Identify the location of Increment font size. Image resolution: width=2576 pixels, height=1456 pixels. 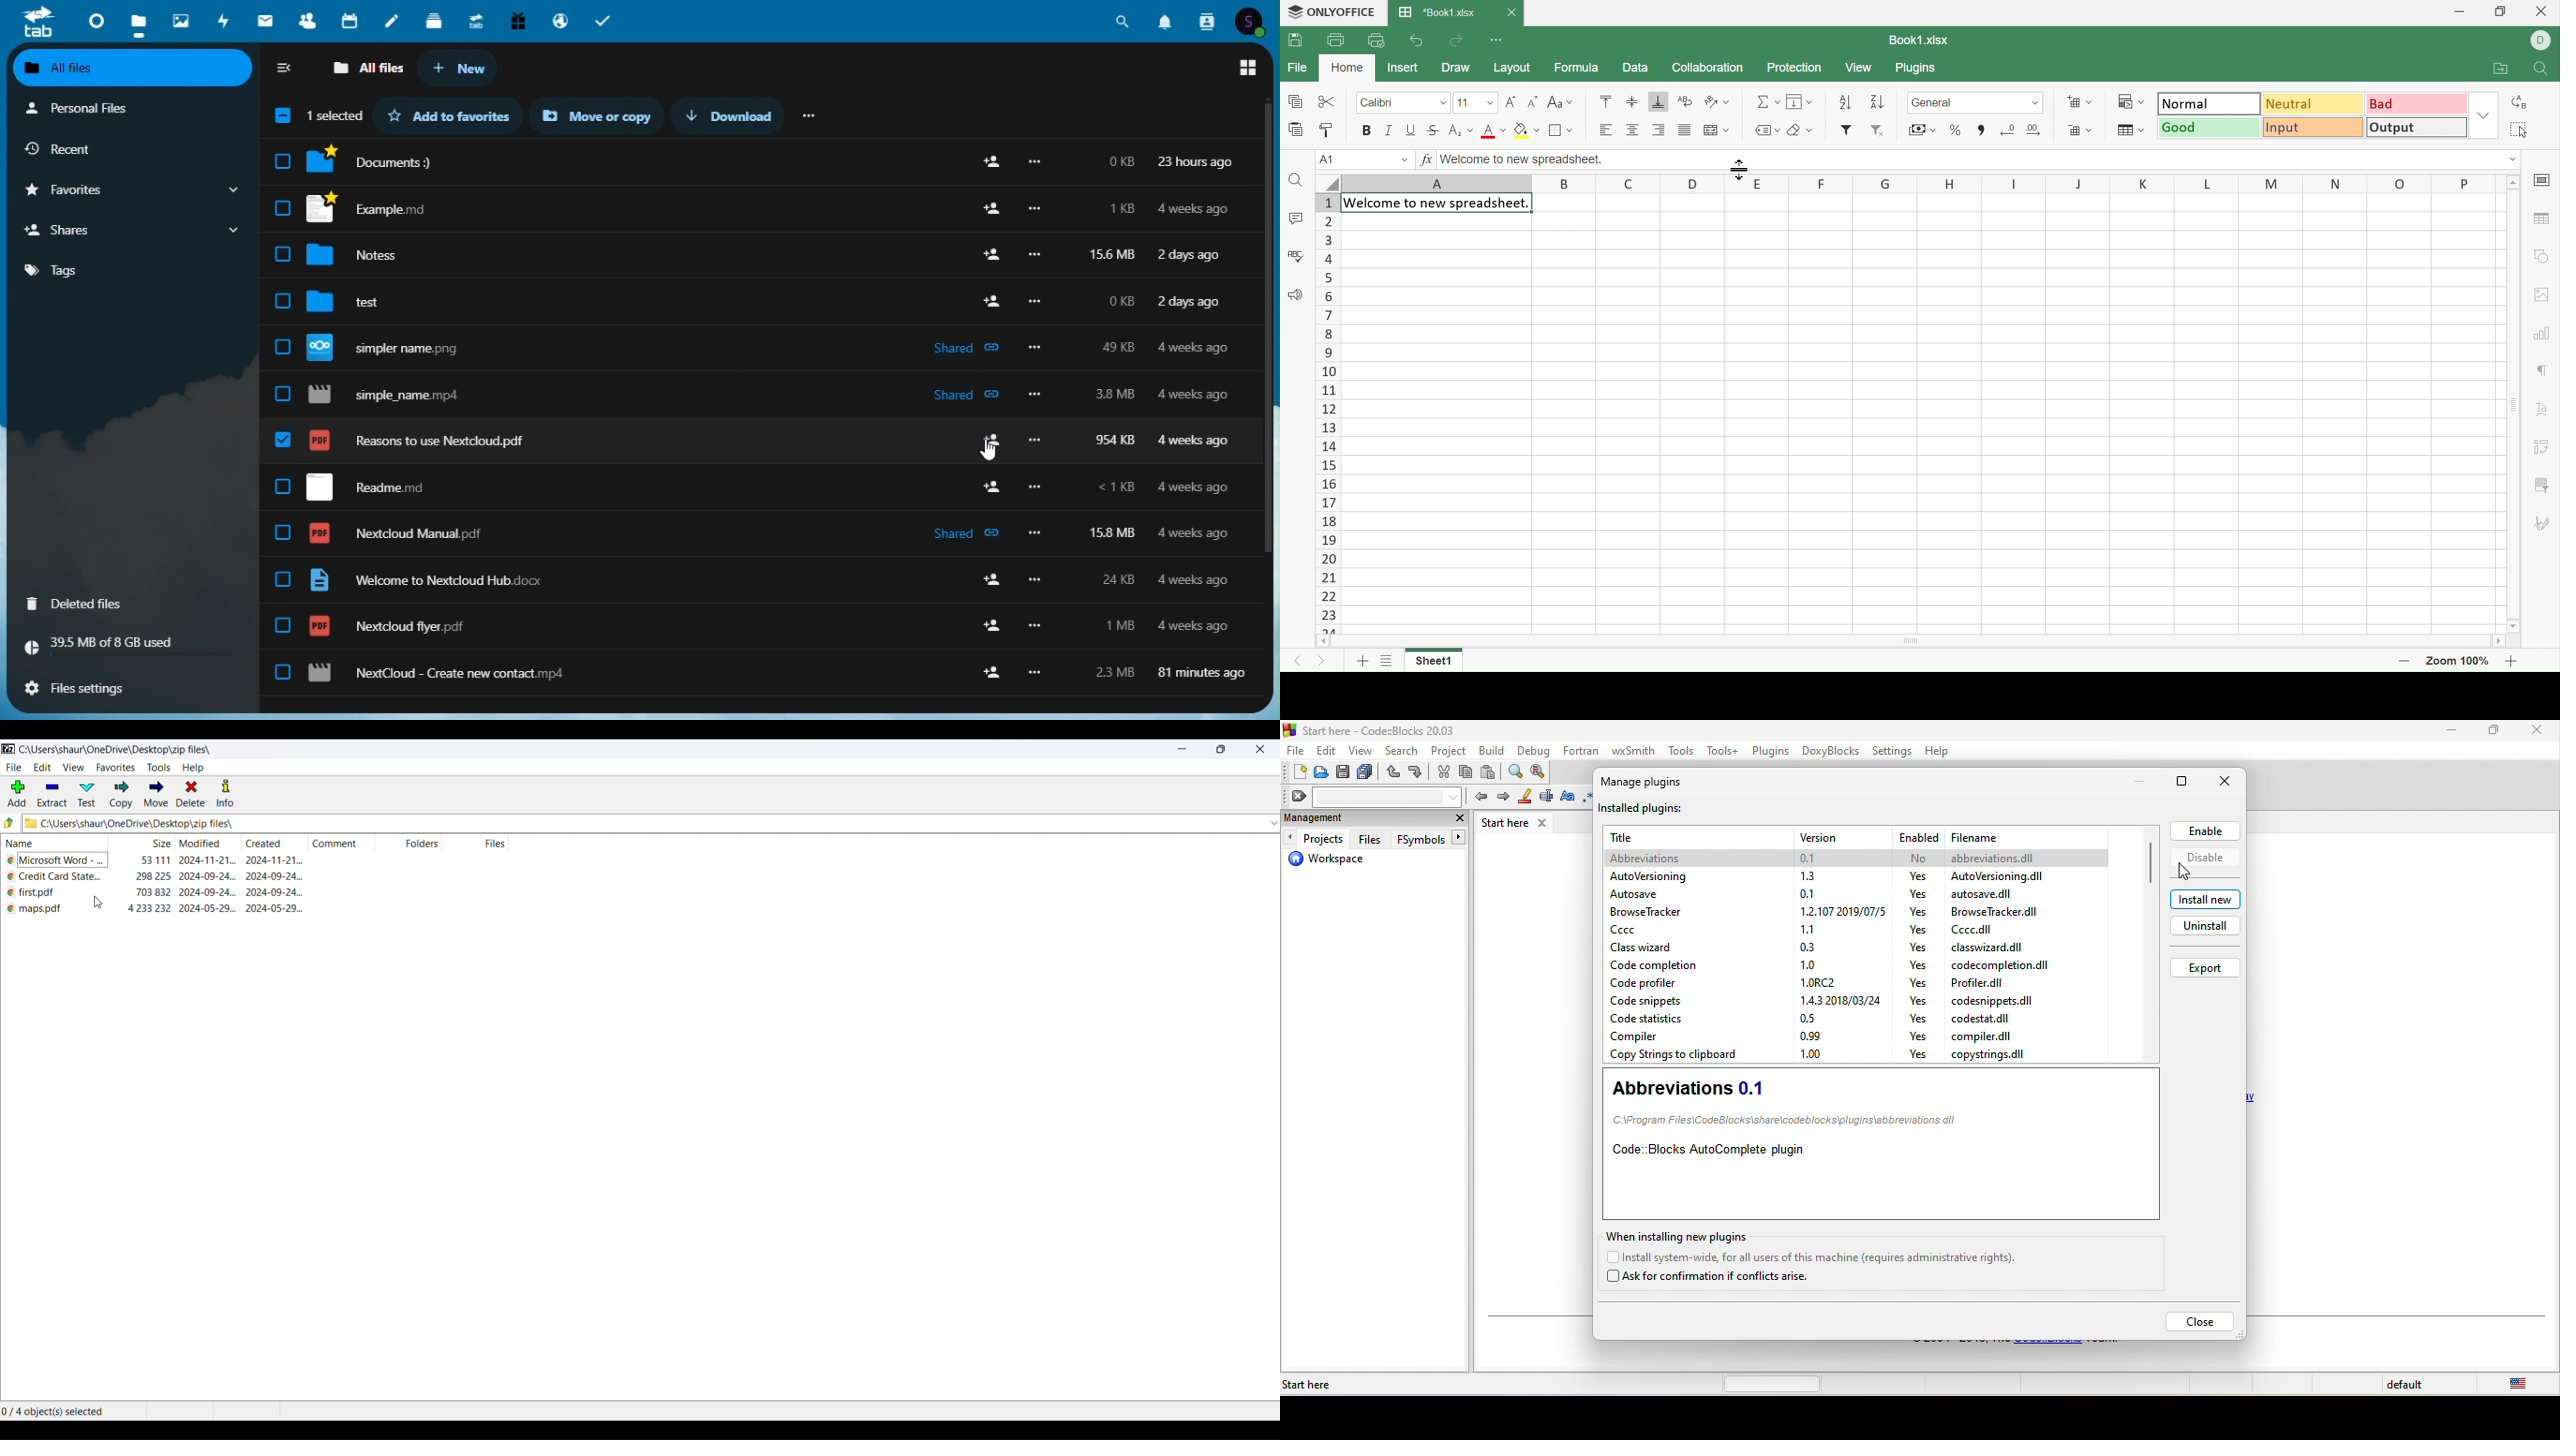
(1510, 102).